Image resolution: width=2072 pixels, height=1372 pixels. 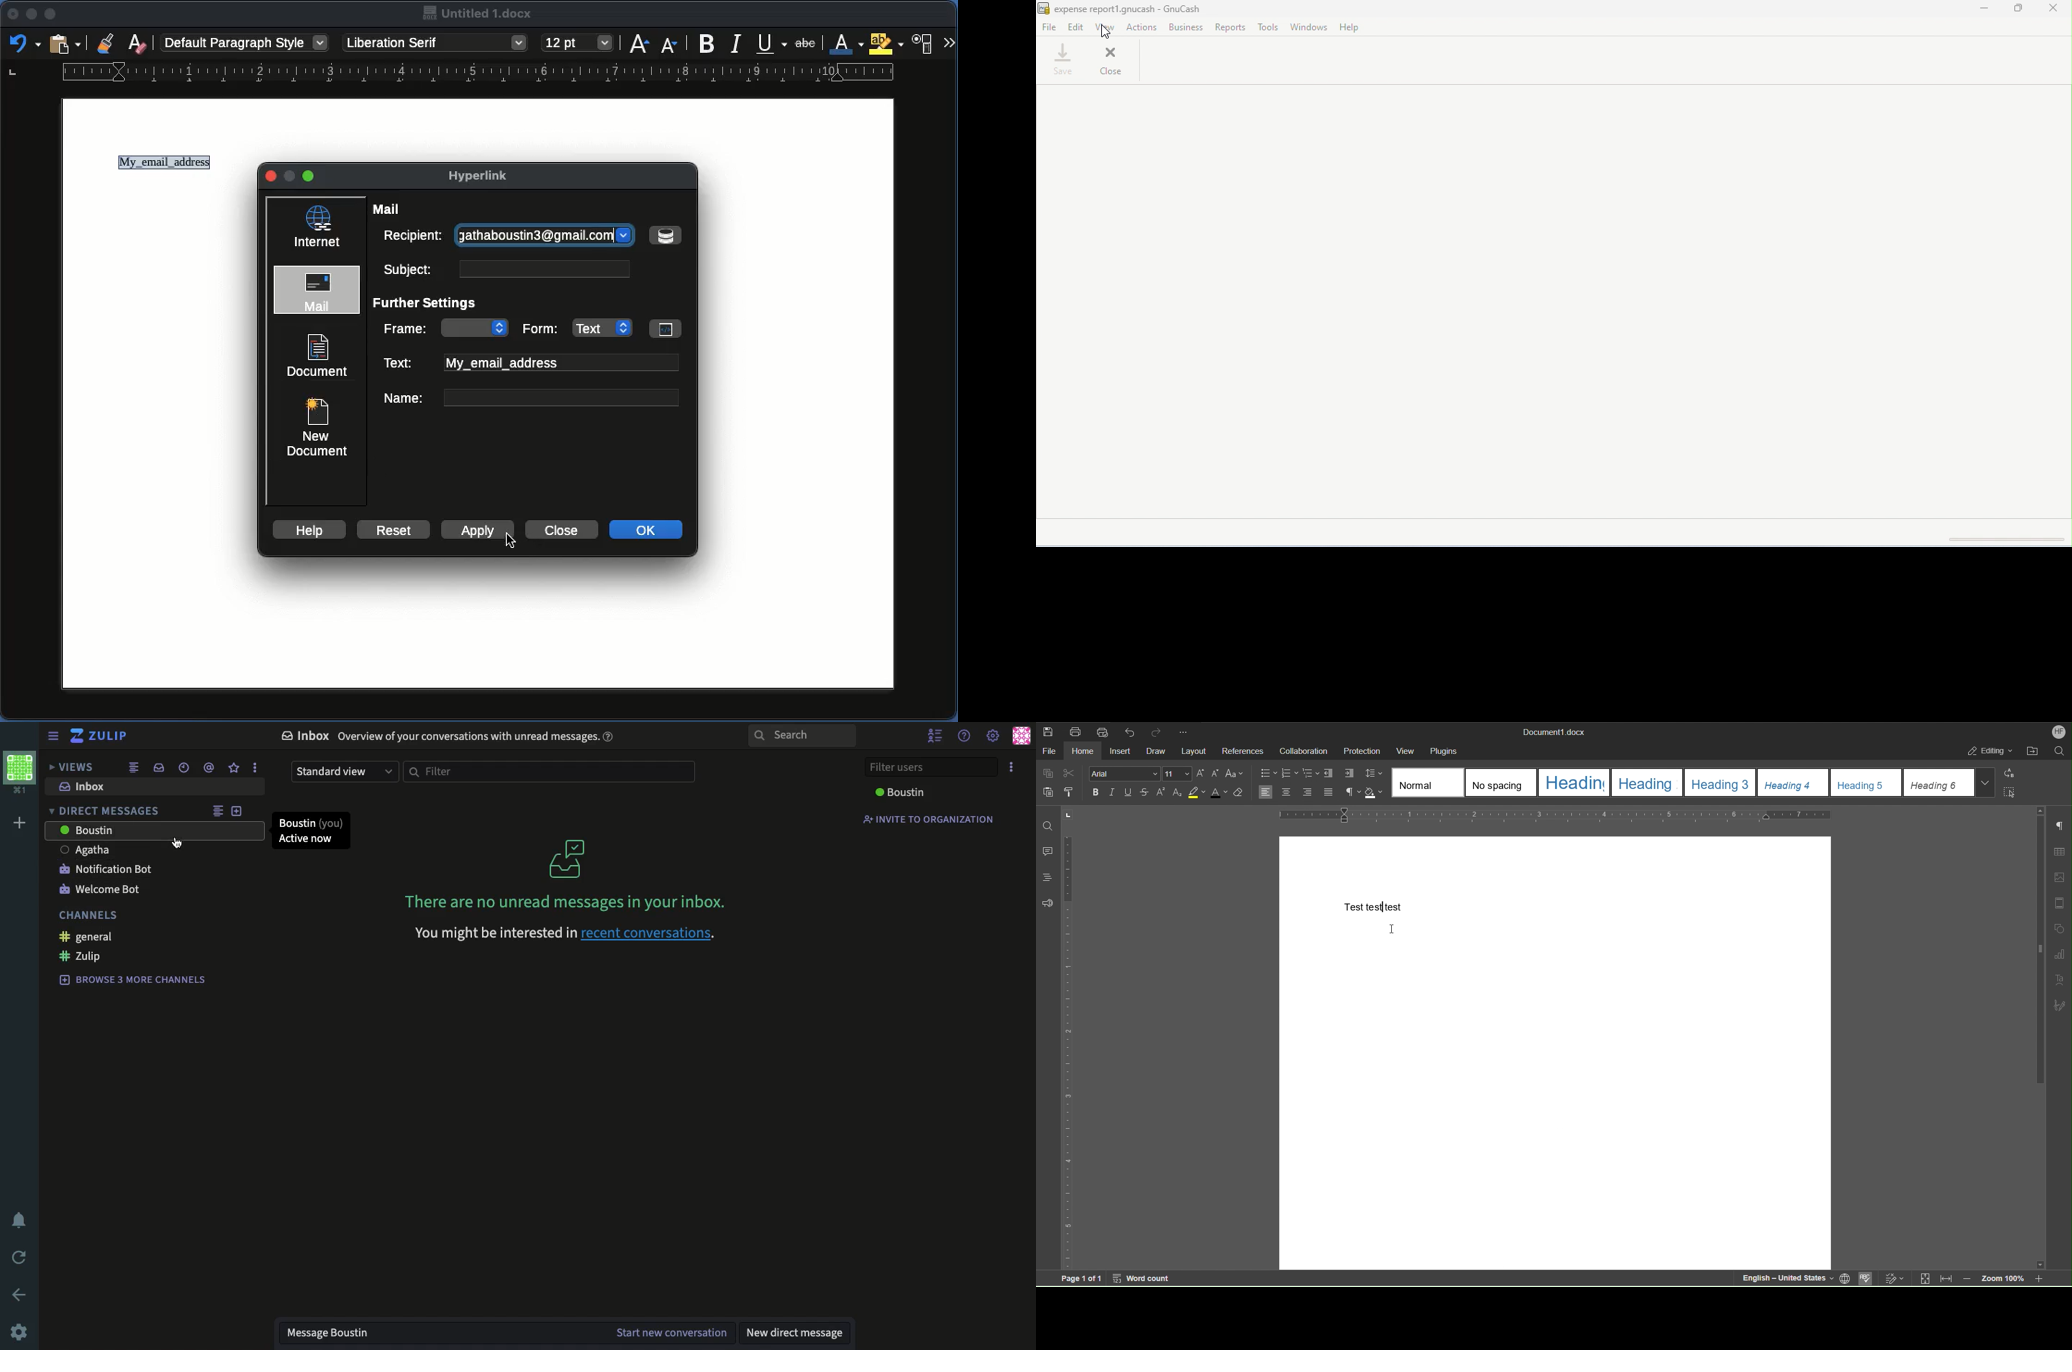 What do you see at coordinates (1047, 851) in the screenshot?
I see `Comments` at bounding box center [1047, 851].